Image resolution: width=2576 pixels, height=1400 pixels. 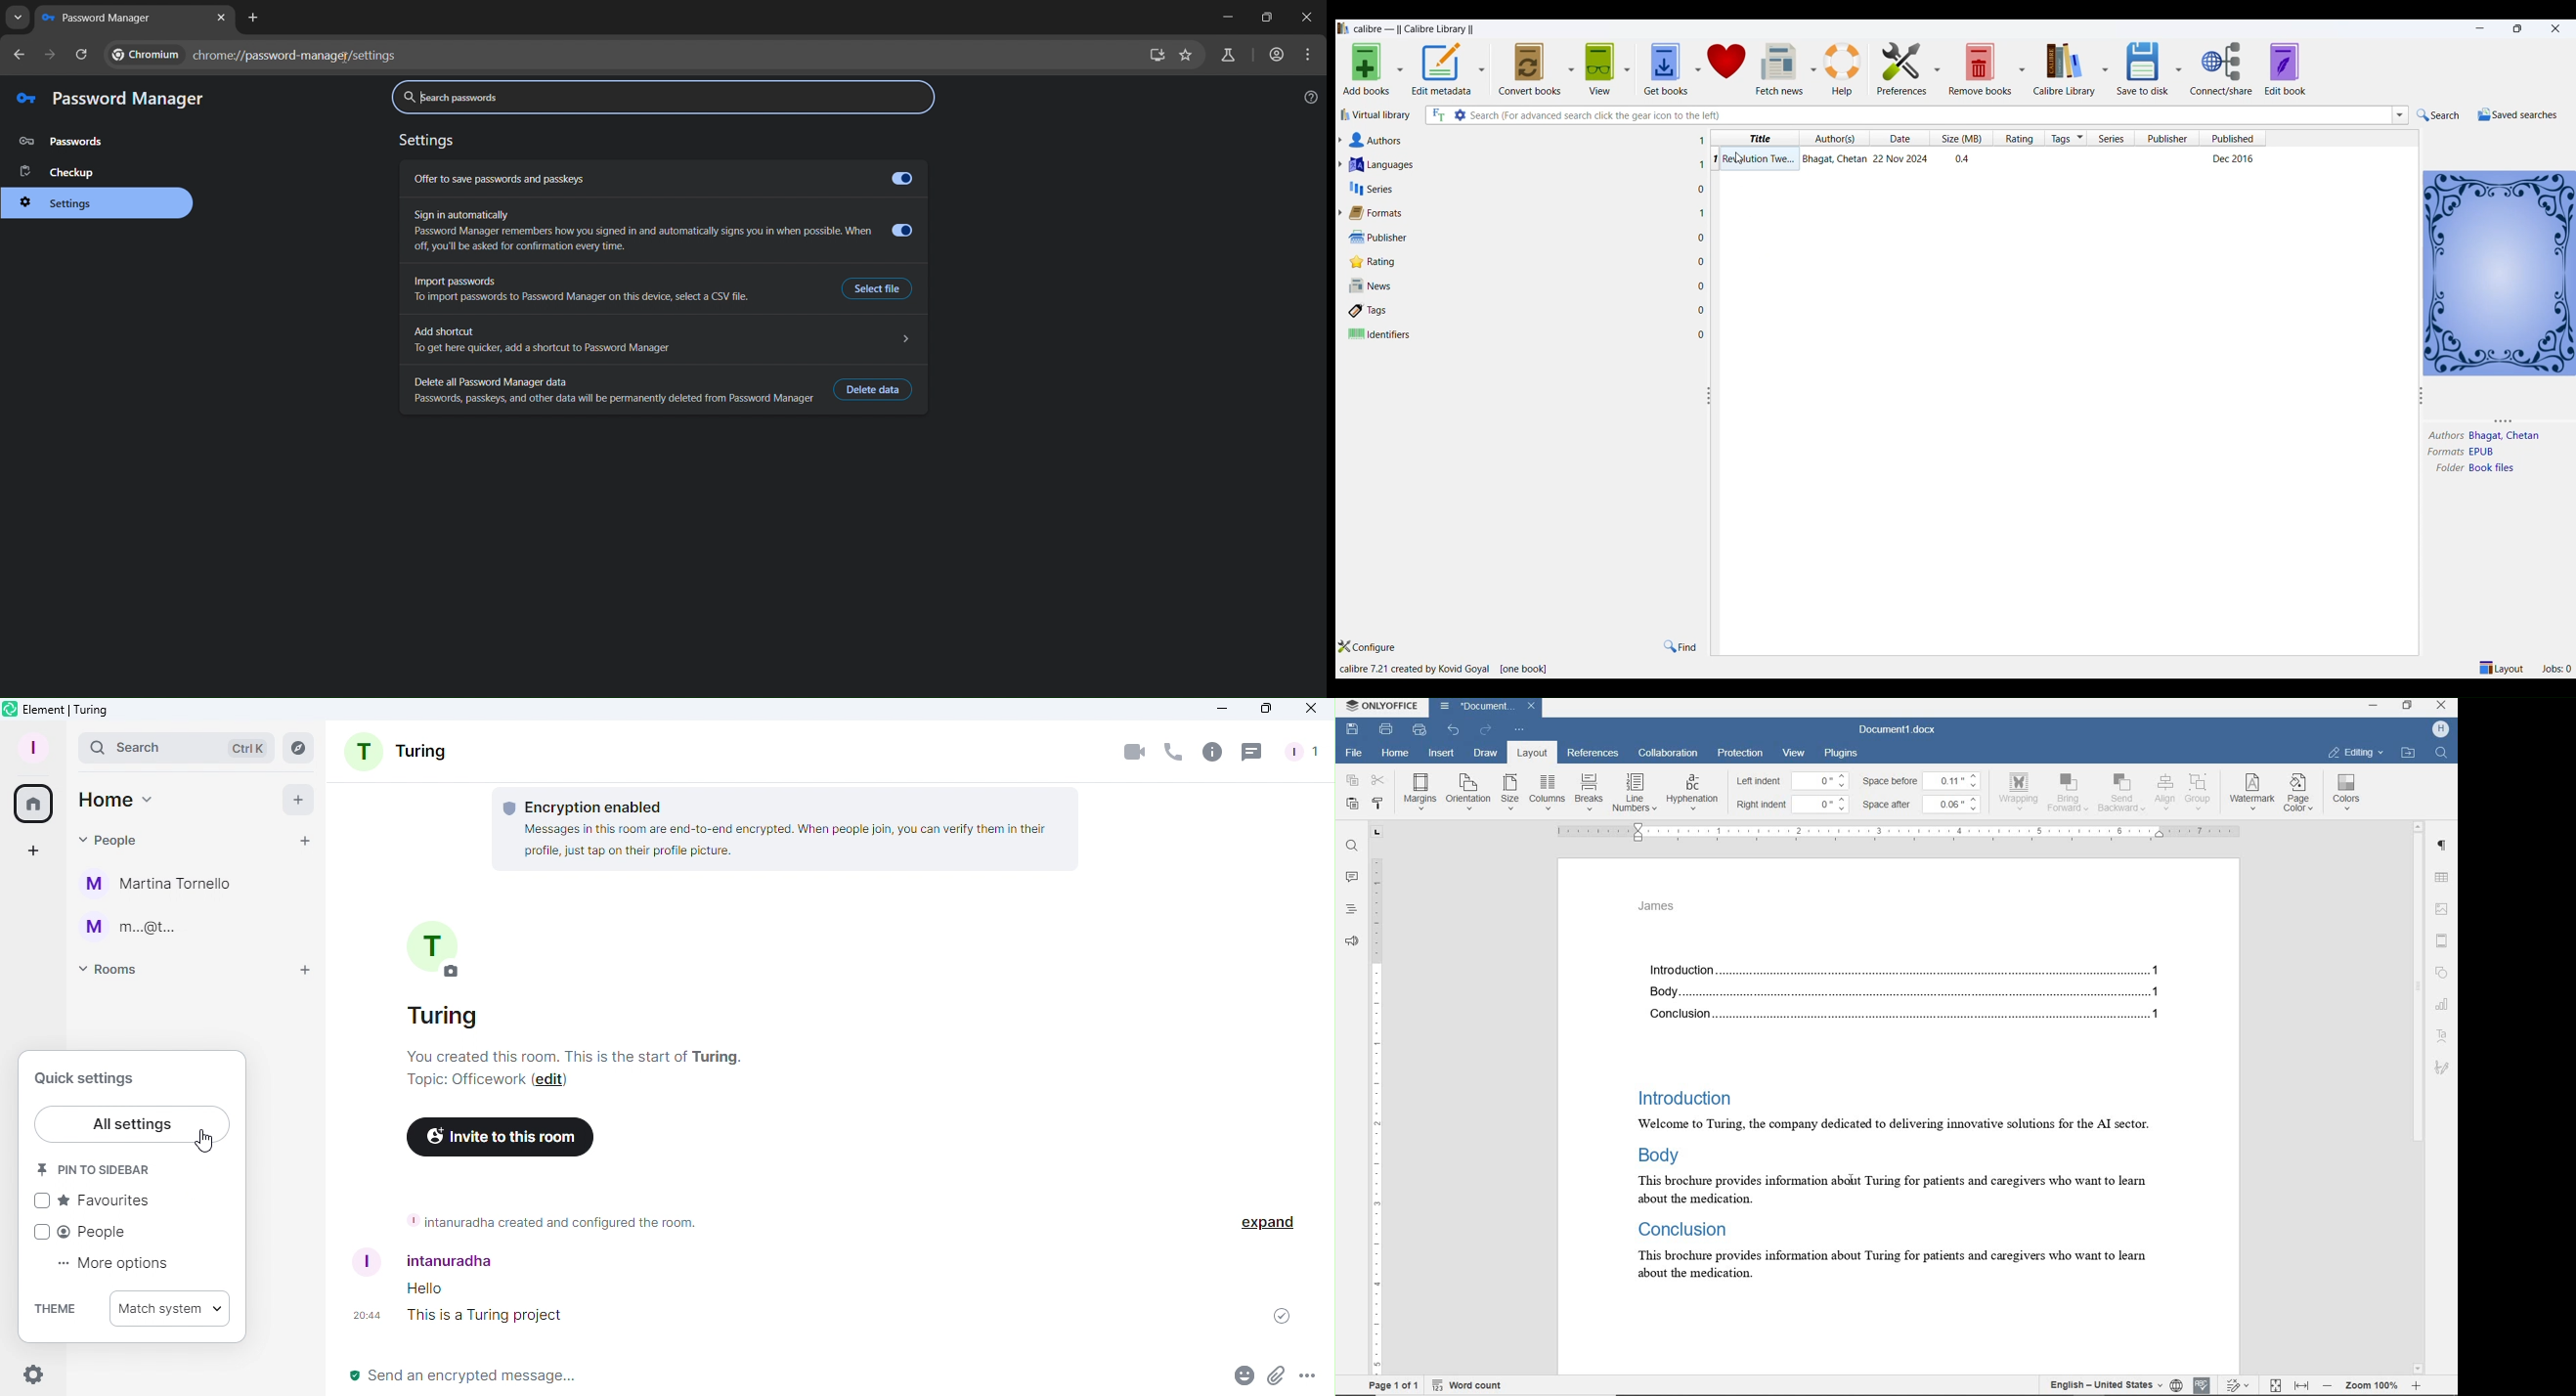 What do you see at coordinates (2291, 68) in the screenshot?
I see `edit book` at bounding box center [2291, 68].